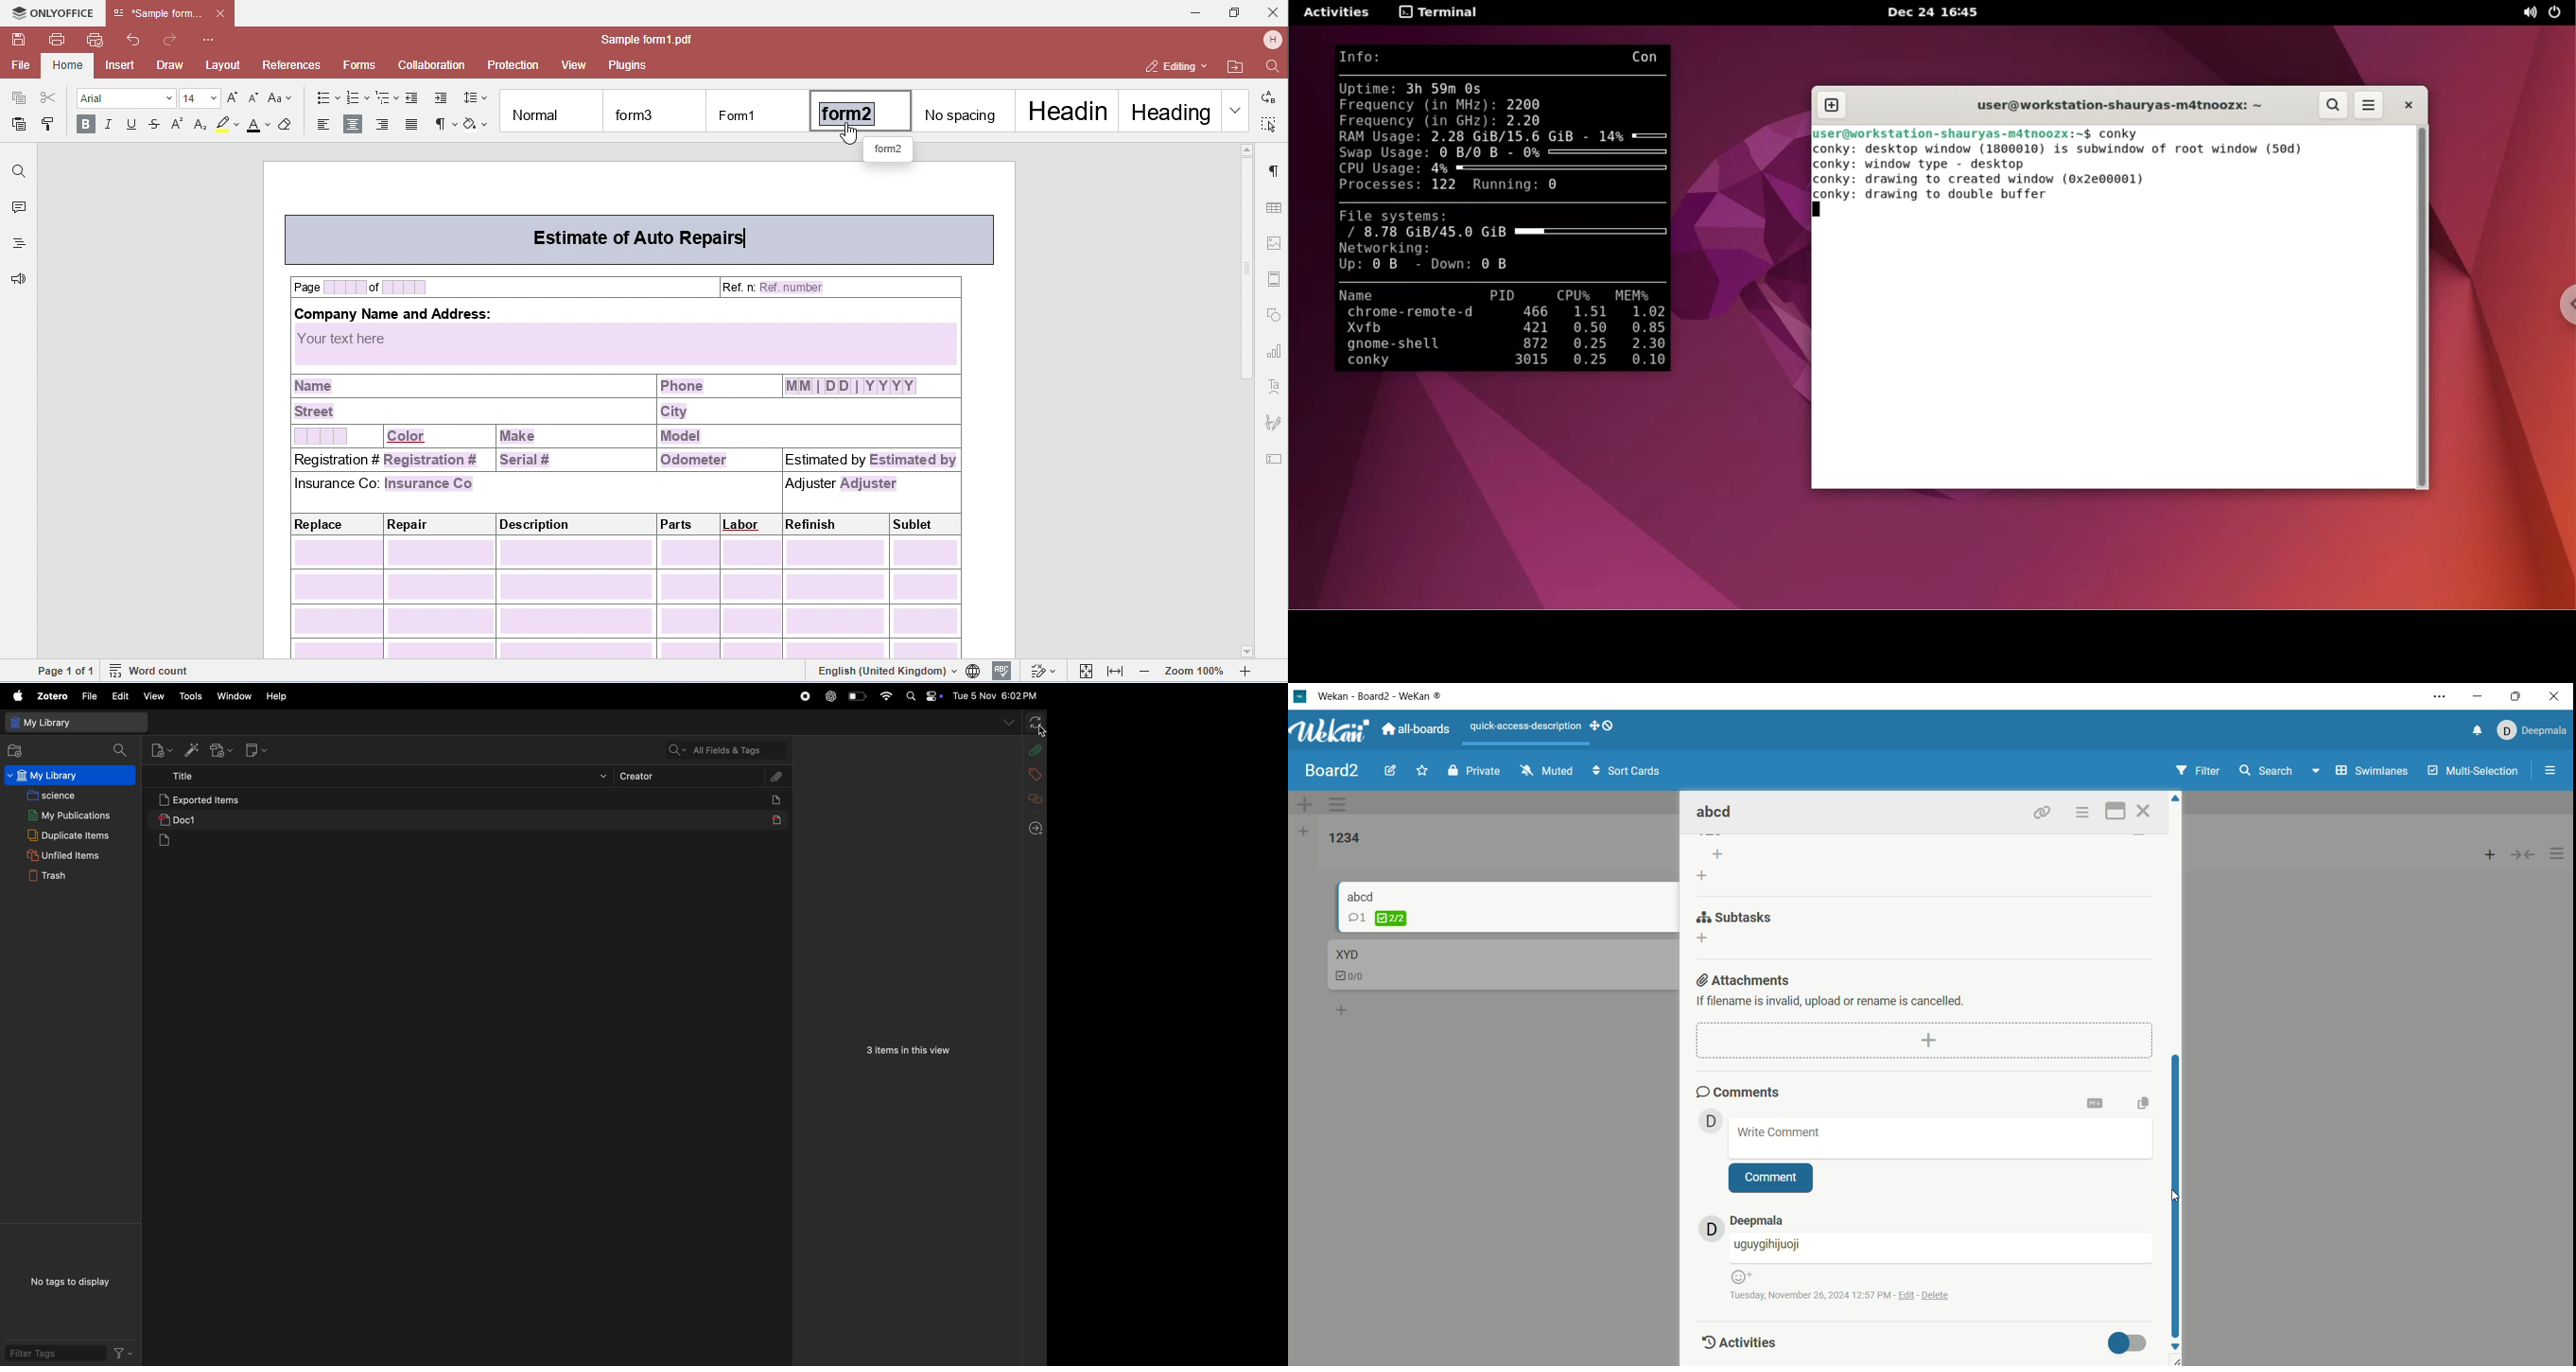 The width and height of the screenshot is (2576, 1372). Describe the element at coordinates (922, 696) in the screenshot. I see `aplle widgets` at that location.